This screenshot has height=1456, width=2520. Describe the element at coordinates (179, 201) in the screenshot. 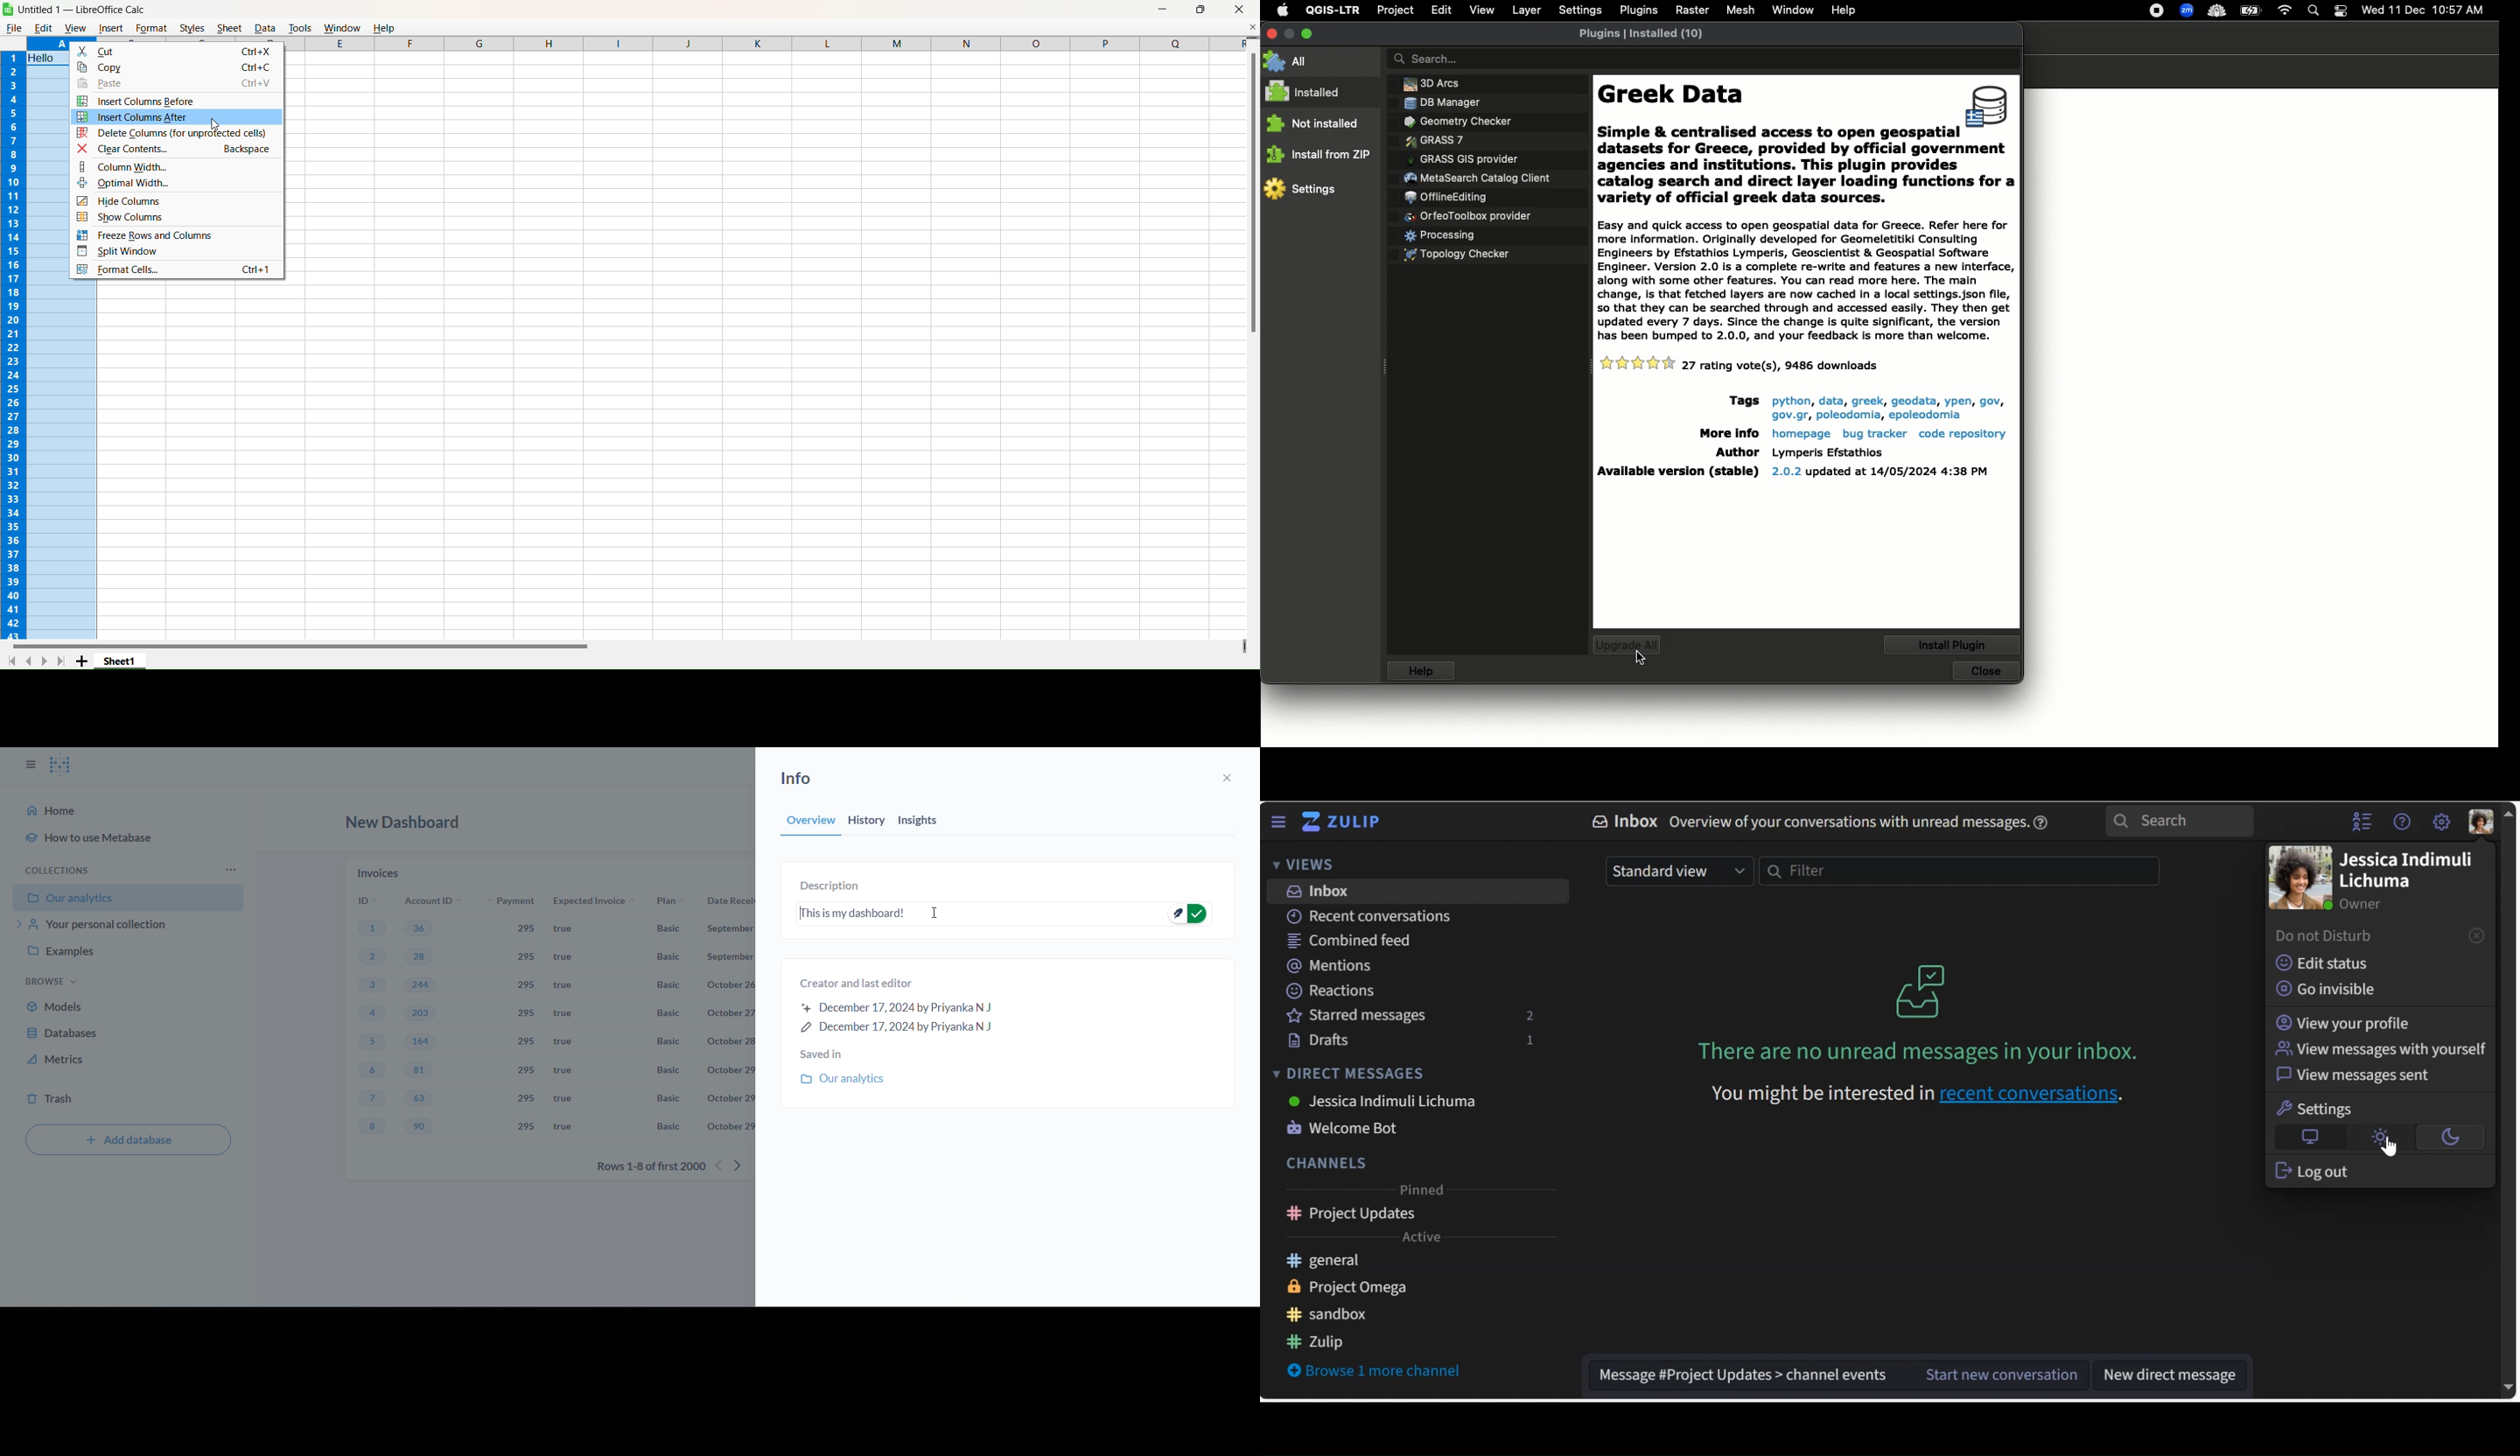

I see `Hide Columns` at that location.